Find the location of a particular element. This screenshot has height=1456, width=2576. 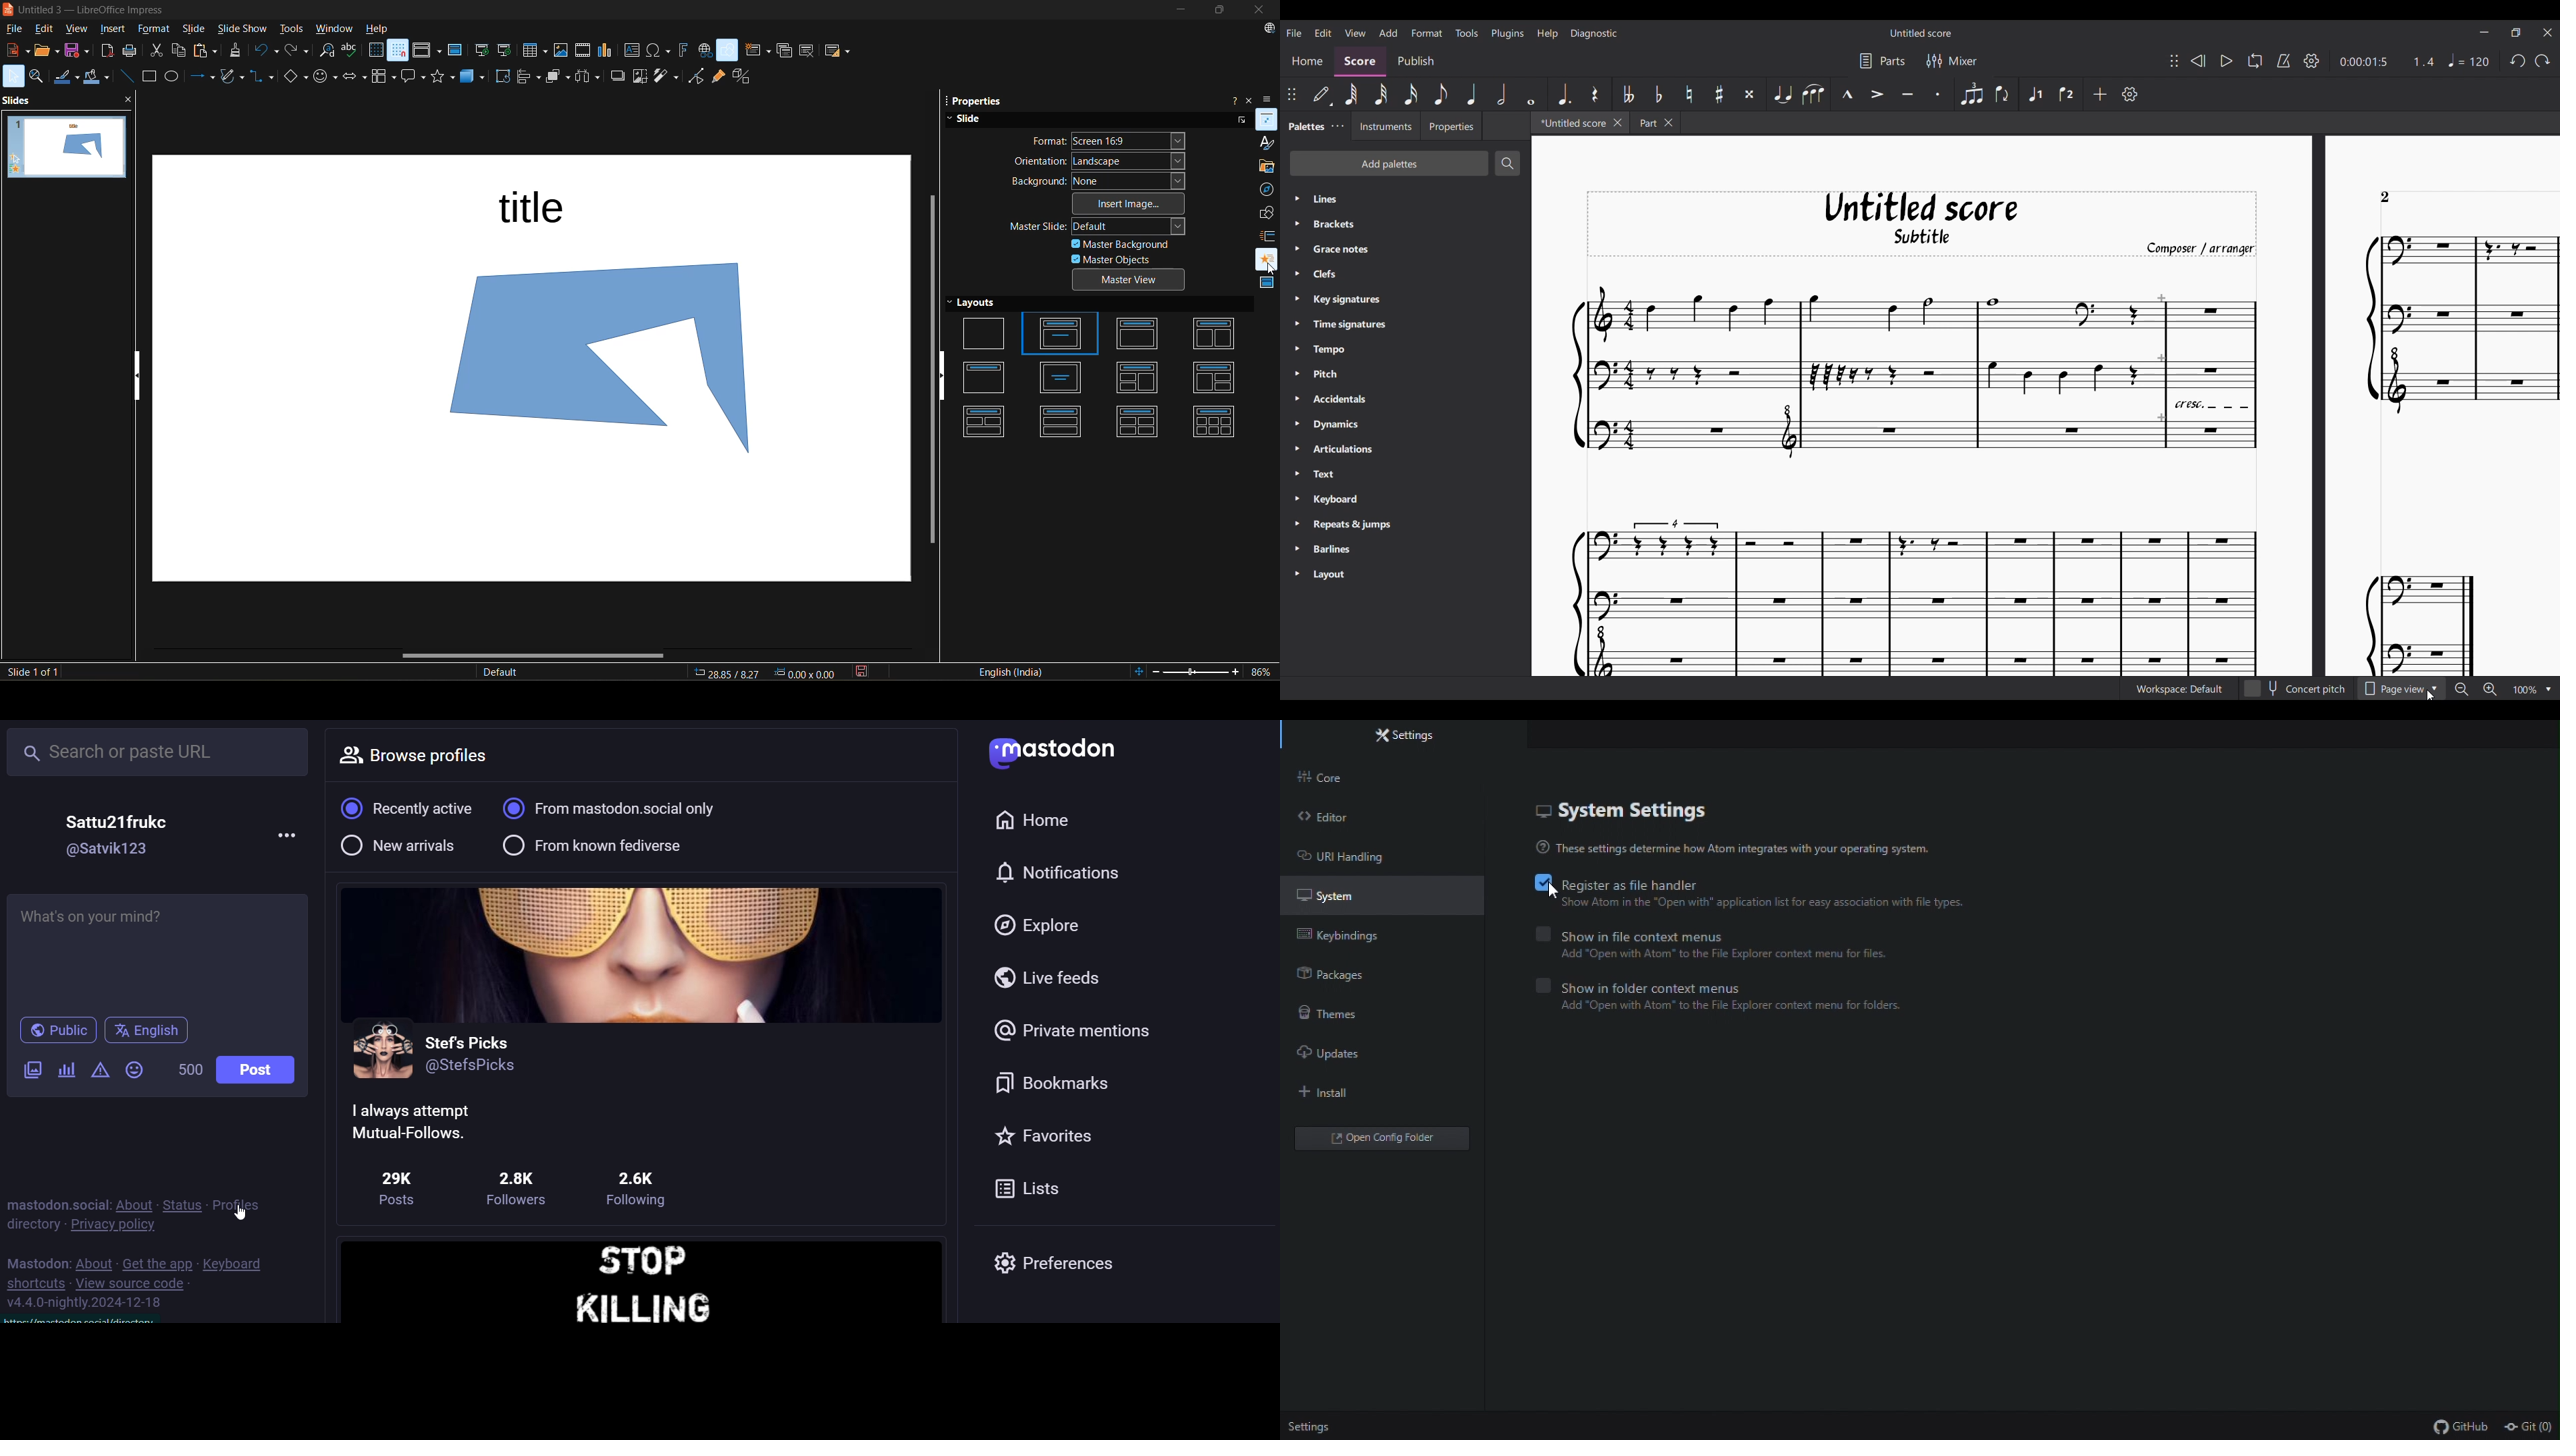

slide show is located at coordinates (242, 30).